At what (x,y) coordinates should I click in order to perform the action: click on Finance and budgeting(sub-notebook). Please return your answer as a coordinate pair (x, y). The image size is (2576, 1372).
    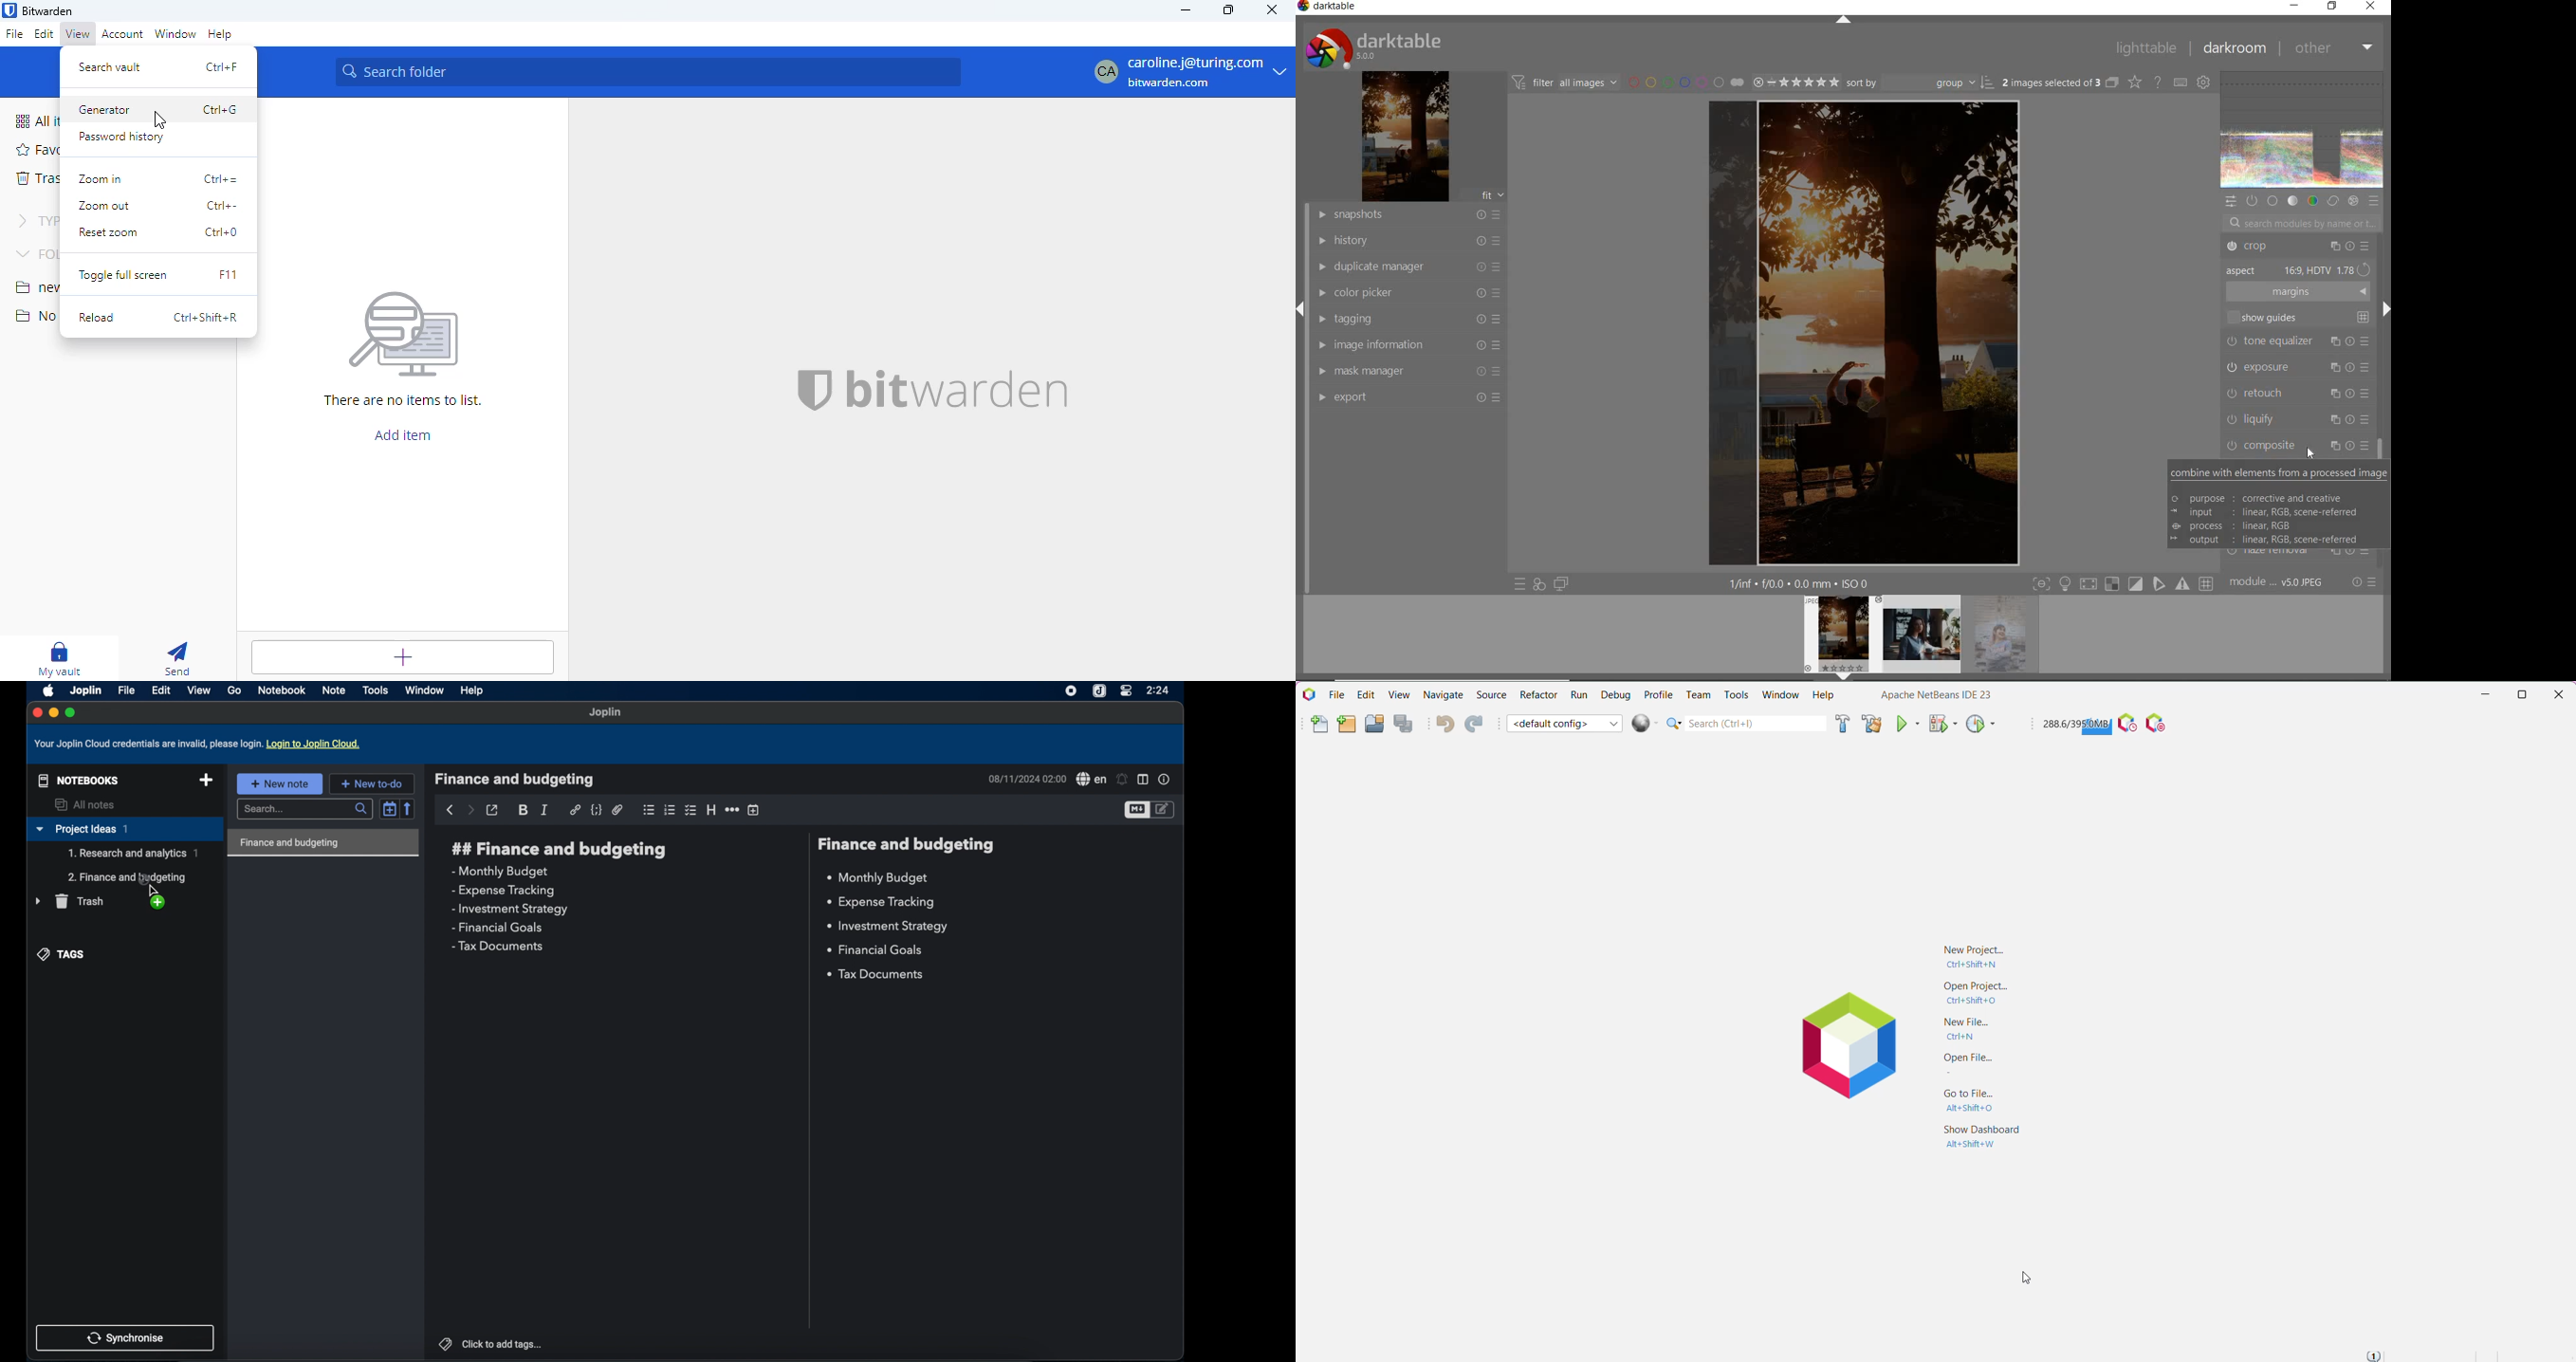
    Looking at the image, I should click on (129, 877).